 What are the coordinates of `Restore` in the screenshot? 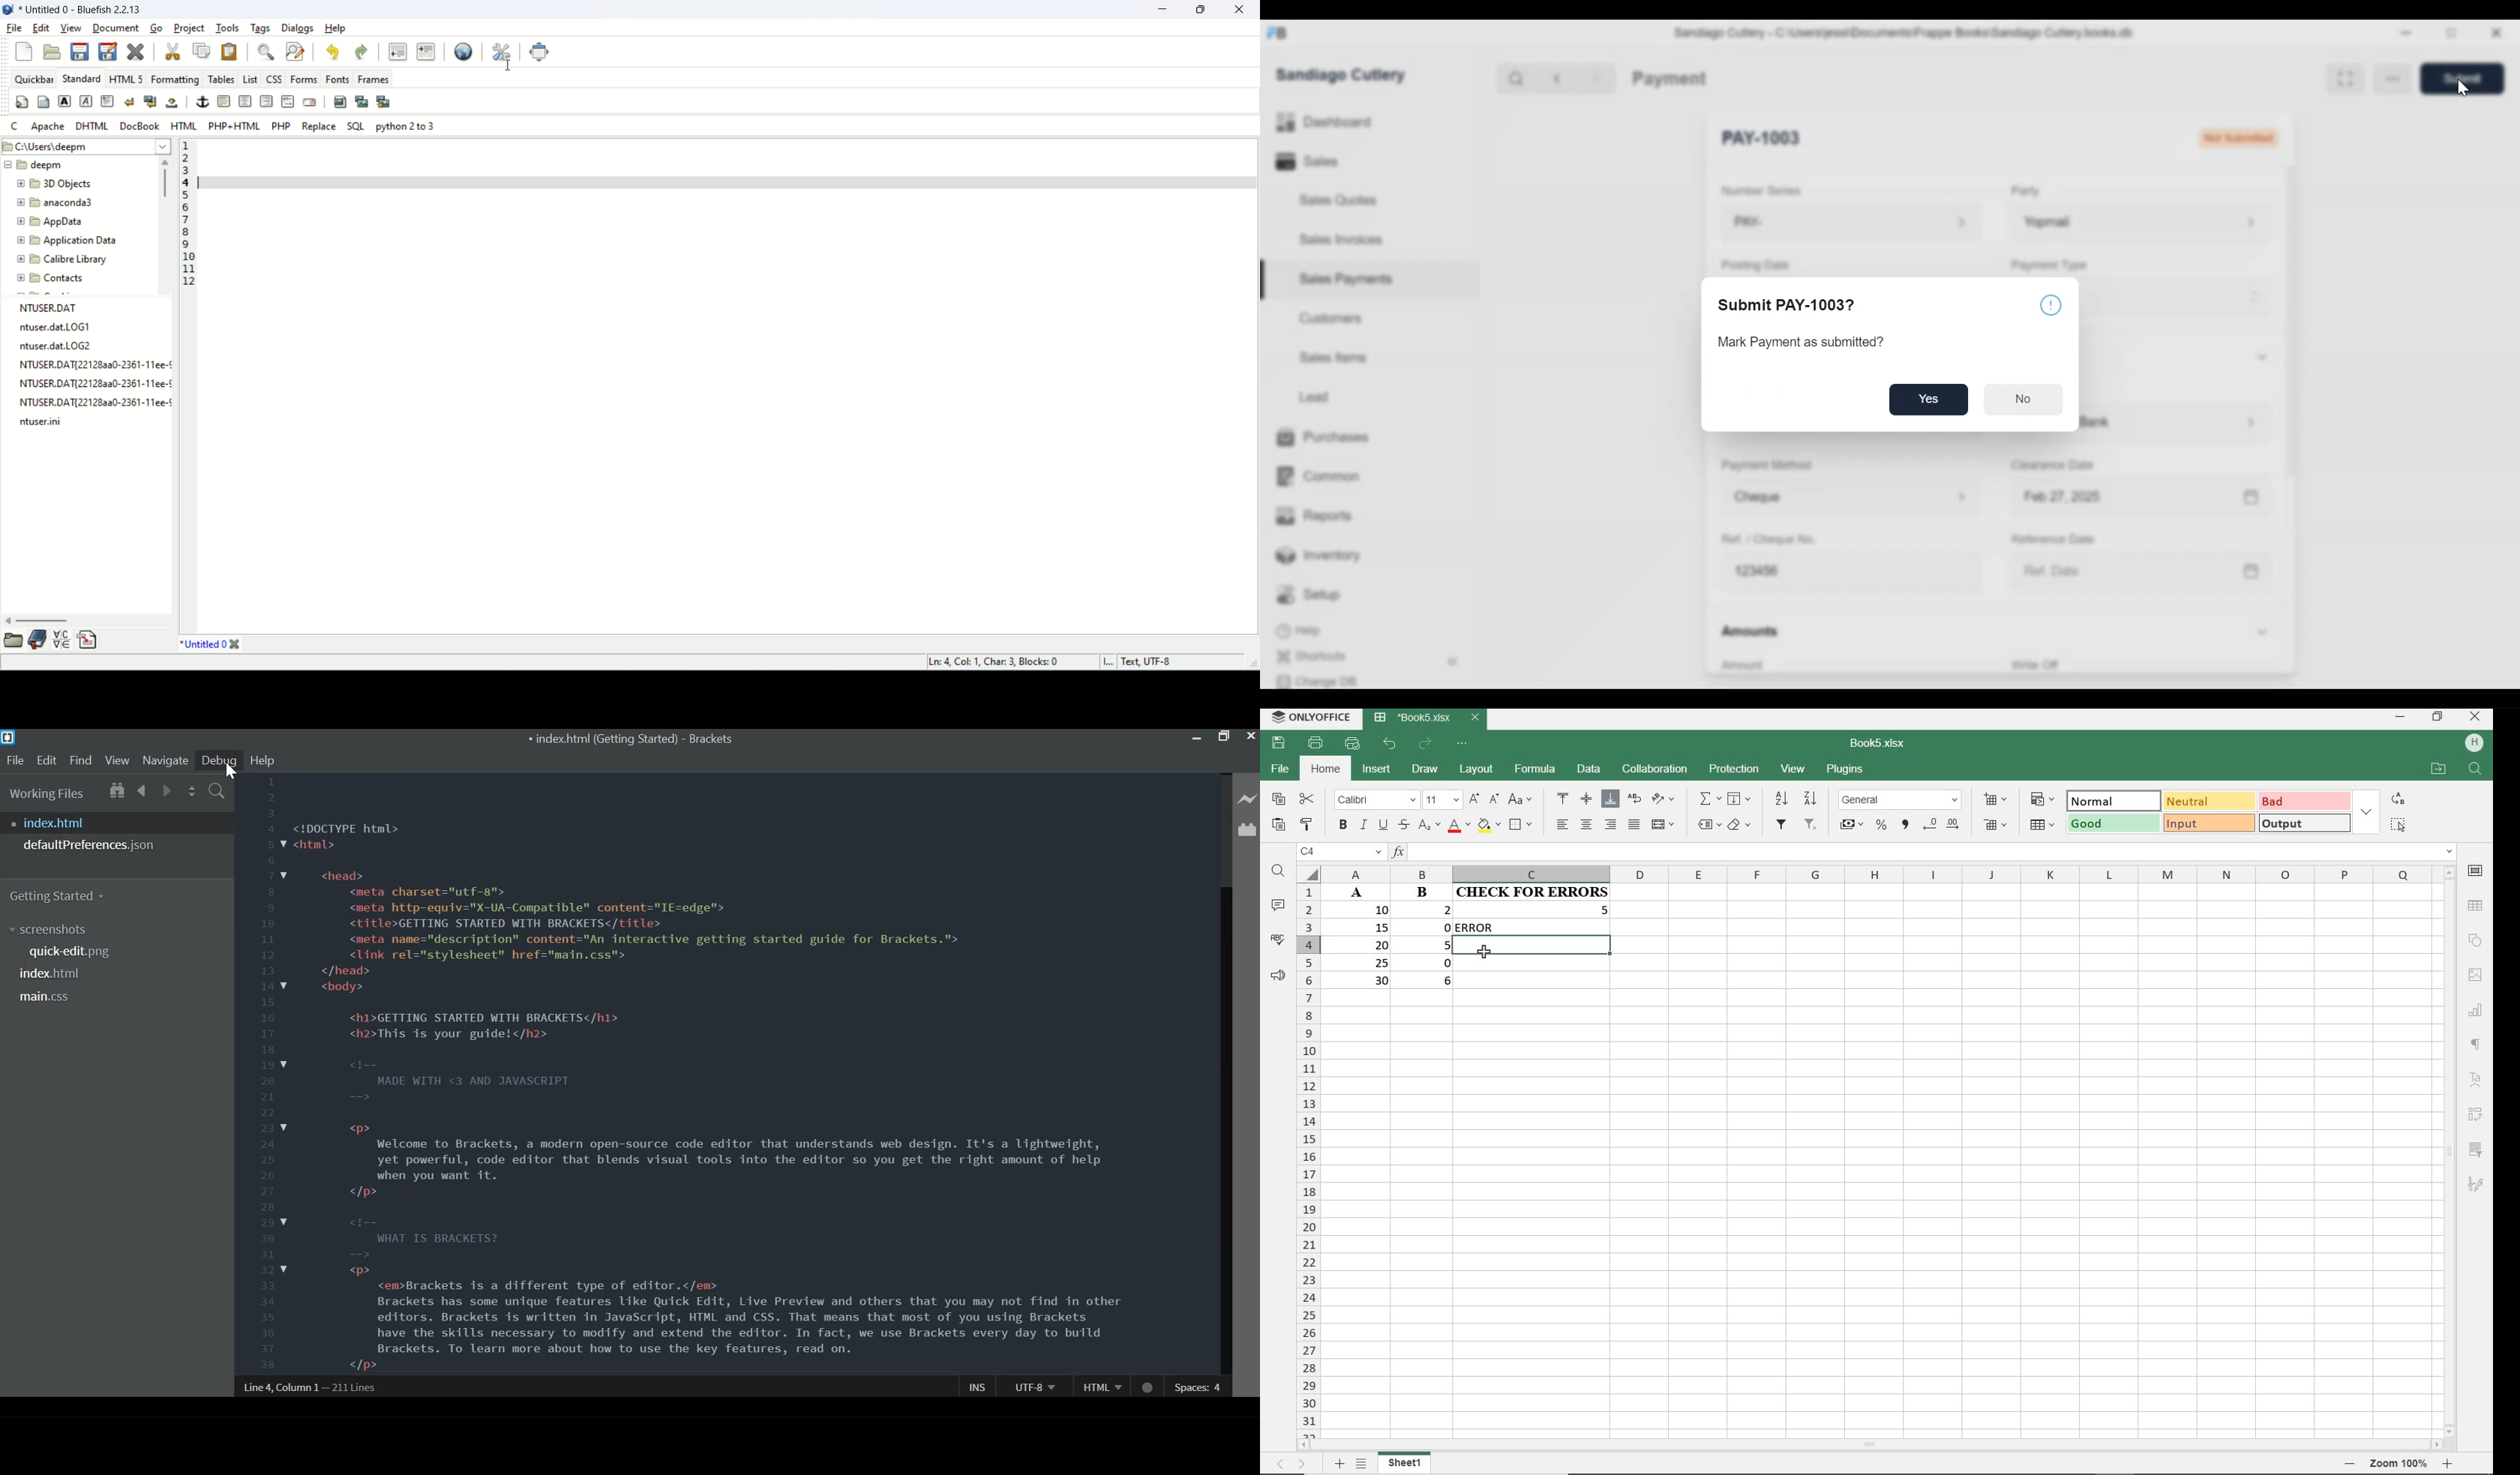 It's located at (1223, 737).